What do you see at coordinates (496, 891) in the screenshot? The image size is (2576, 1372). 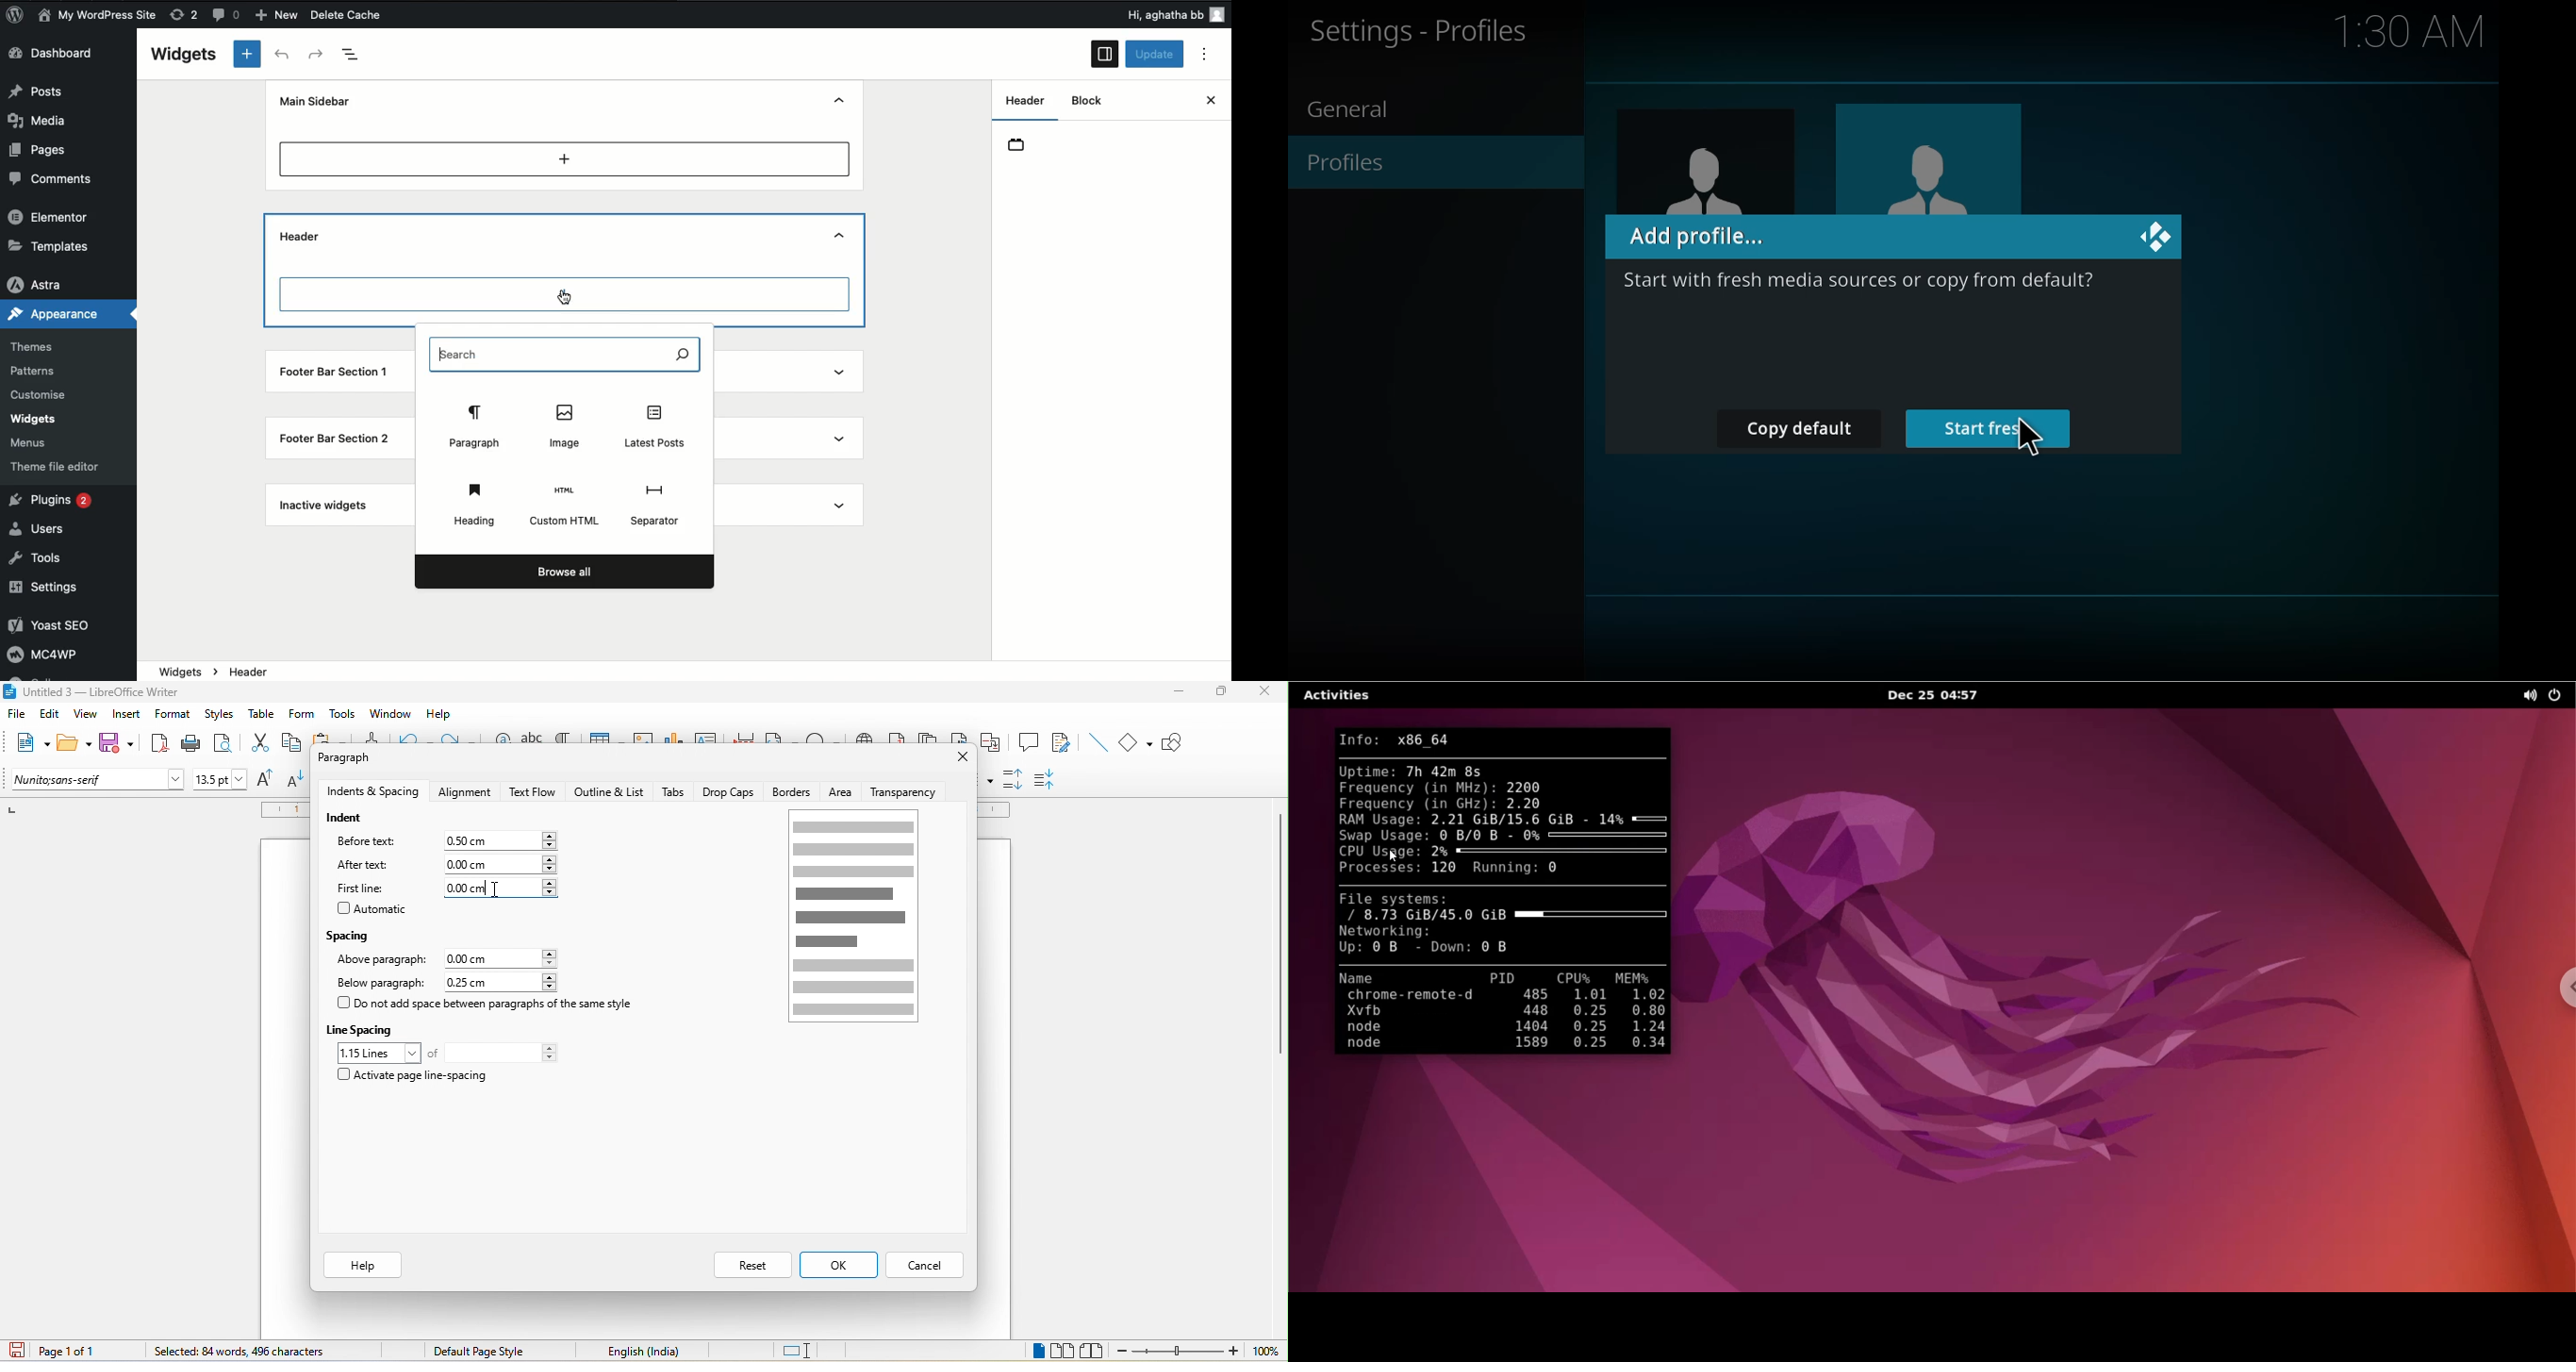 I see `cursor movement` at bounding box center [496, 891].